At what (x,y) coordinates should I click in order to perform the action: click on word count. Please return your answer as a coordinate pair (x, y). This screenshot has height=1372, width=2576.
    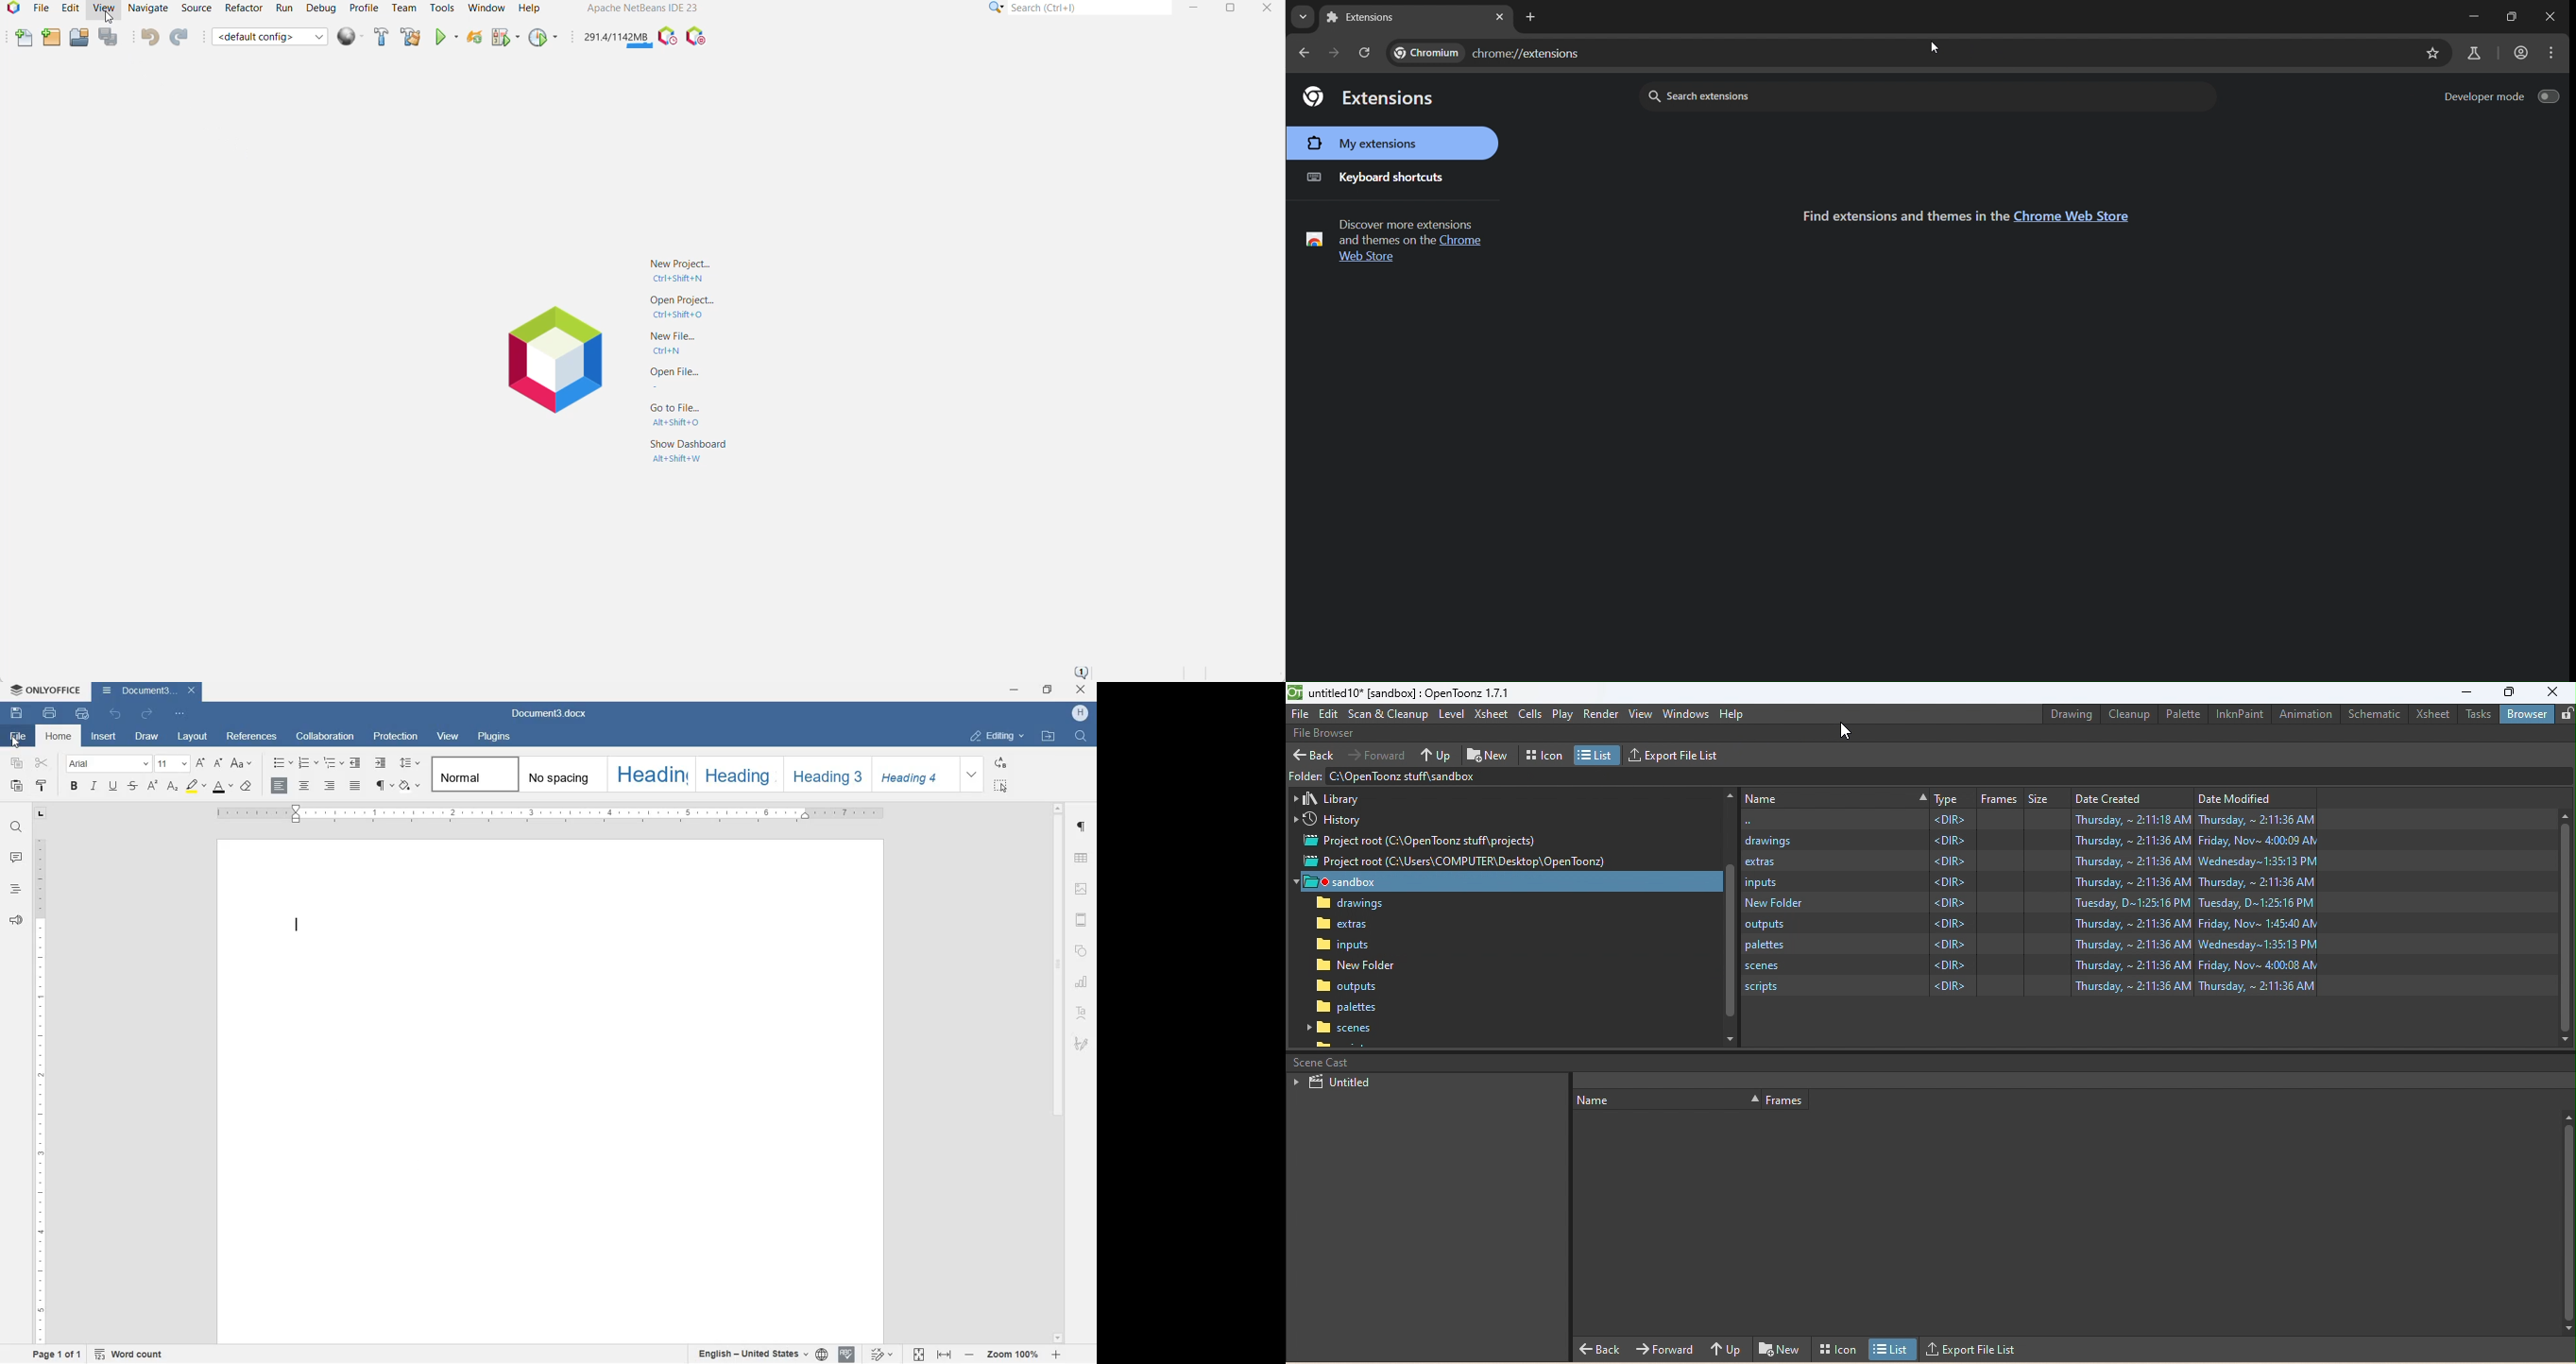
    Looking at the image, I should click on (131, 1353).